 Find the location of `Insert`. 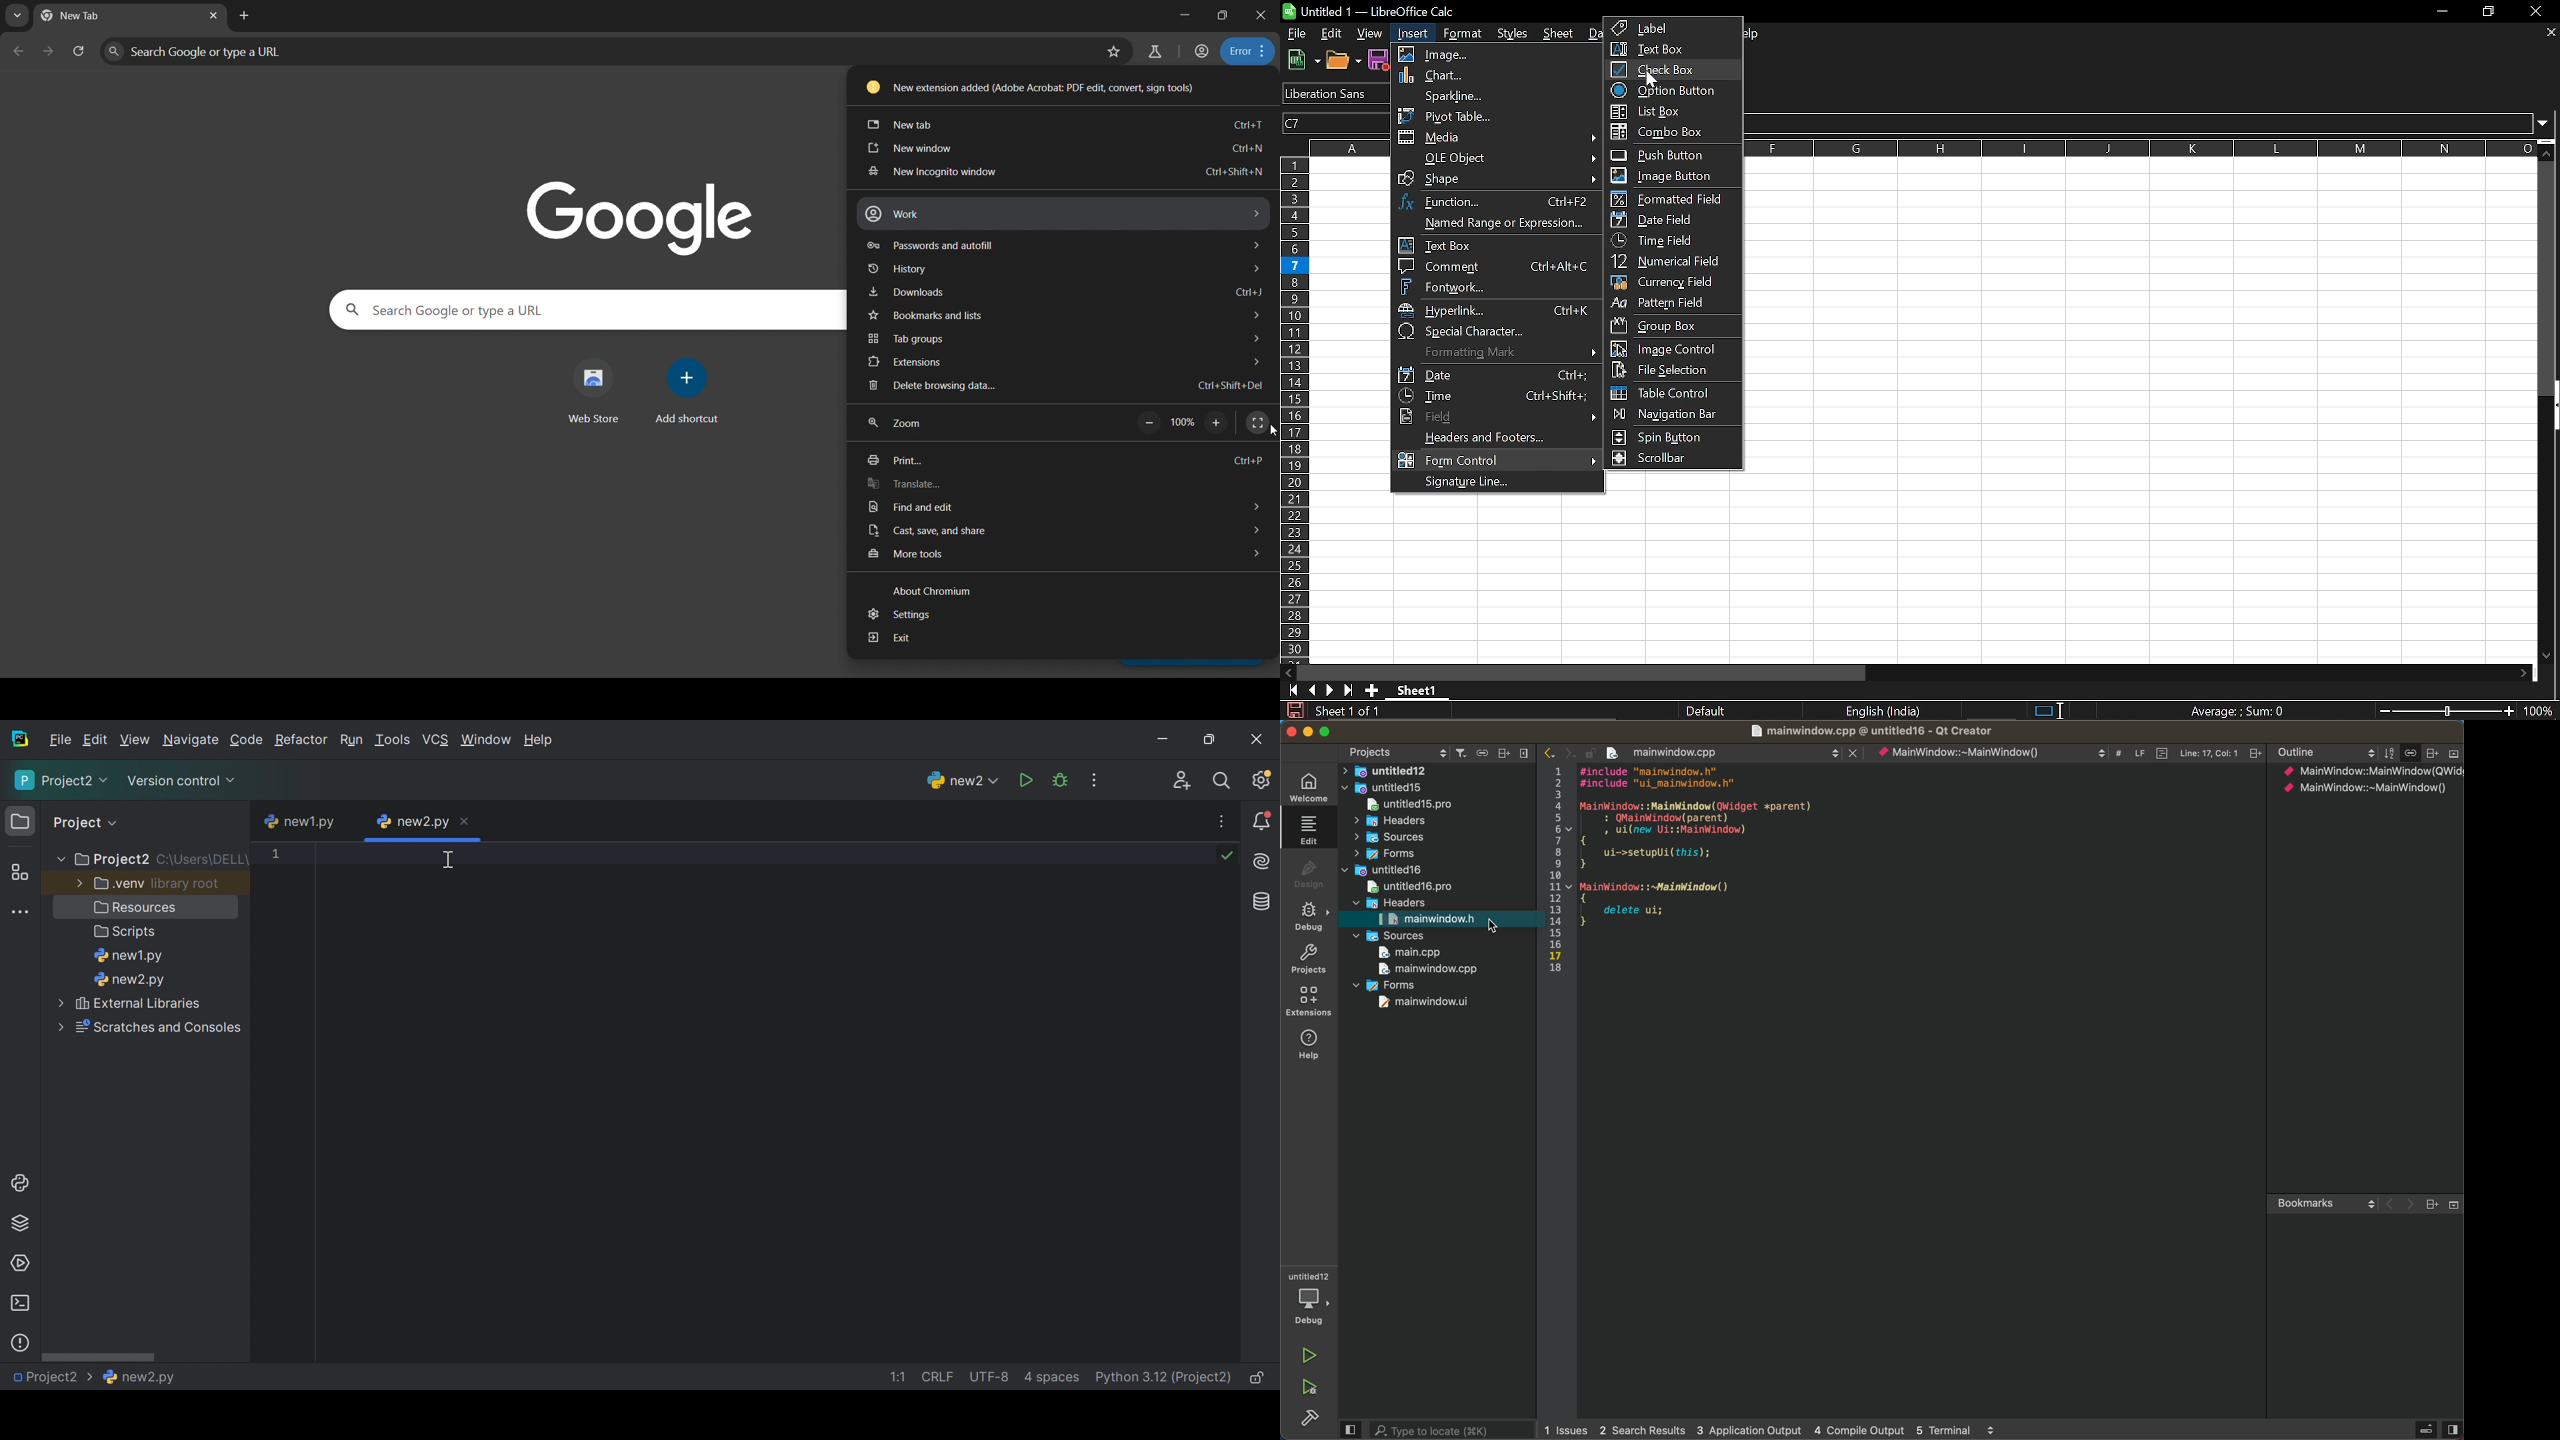

Insert is located at coordinates (1410, 34).